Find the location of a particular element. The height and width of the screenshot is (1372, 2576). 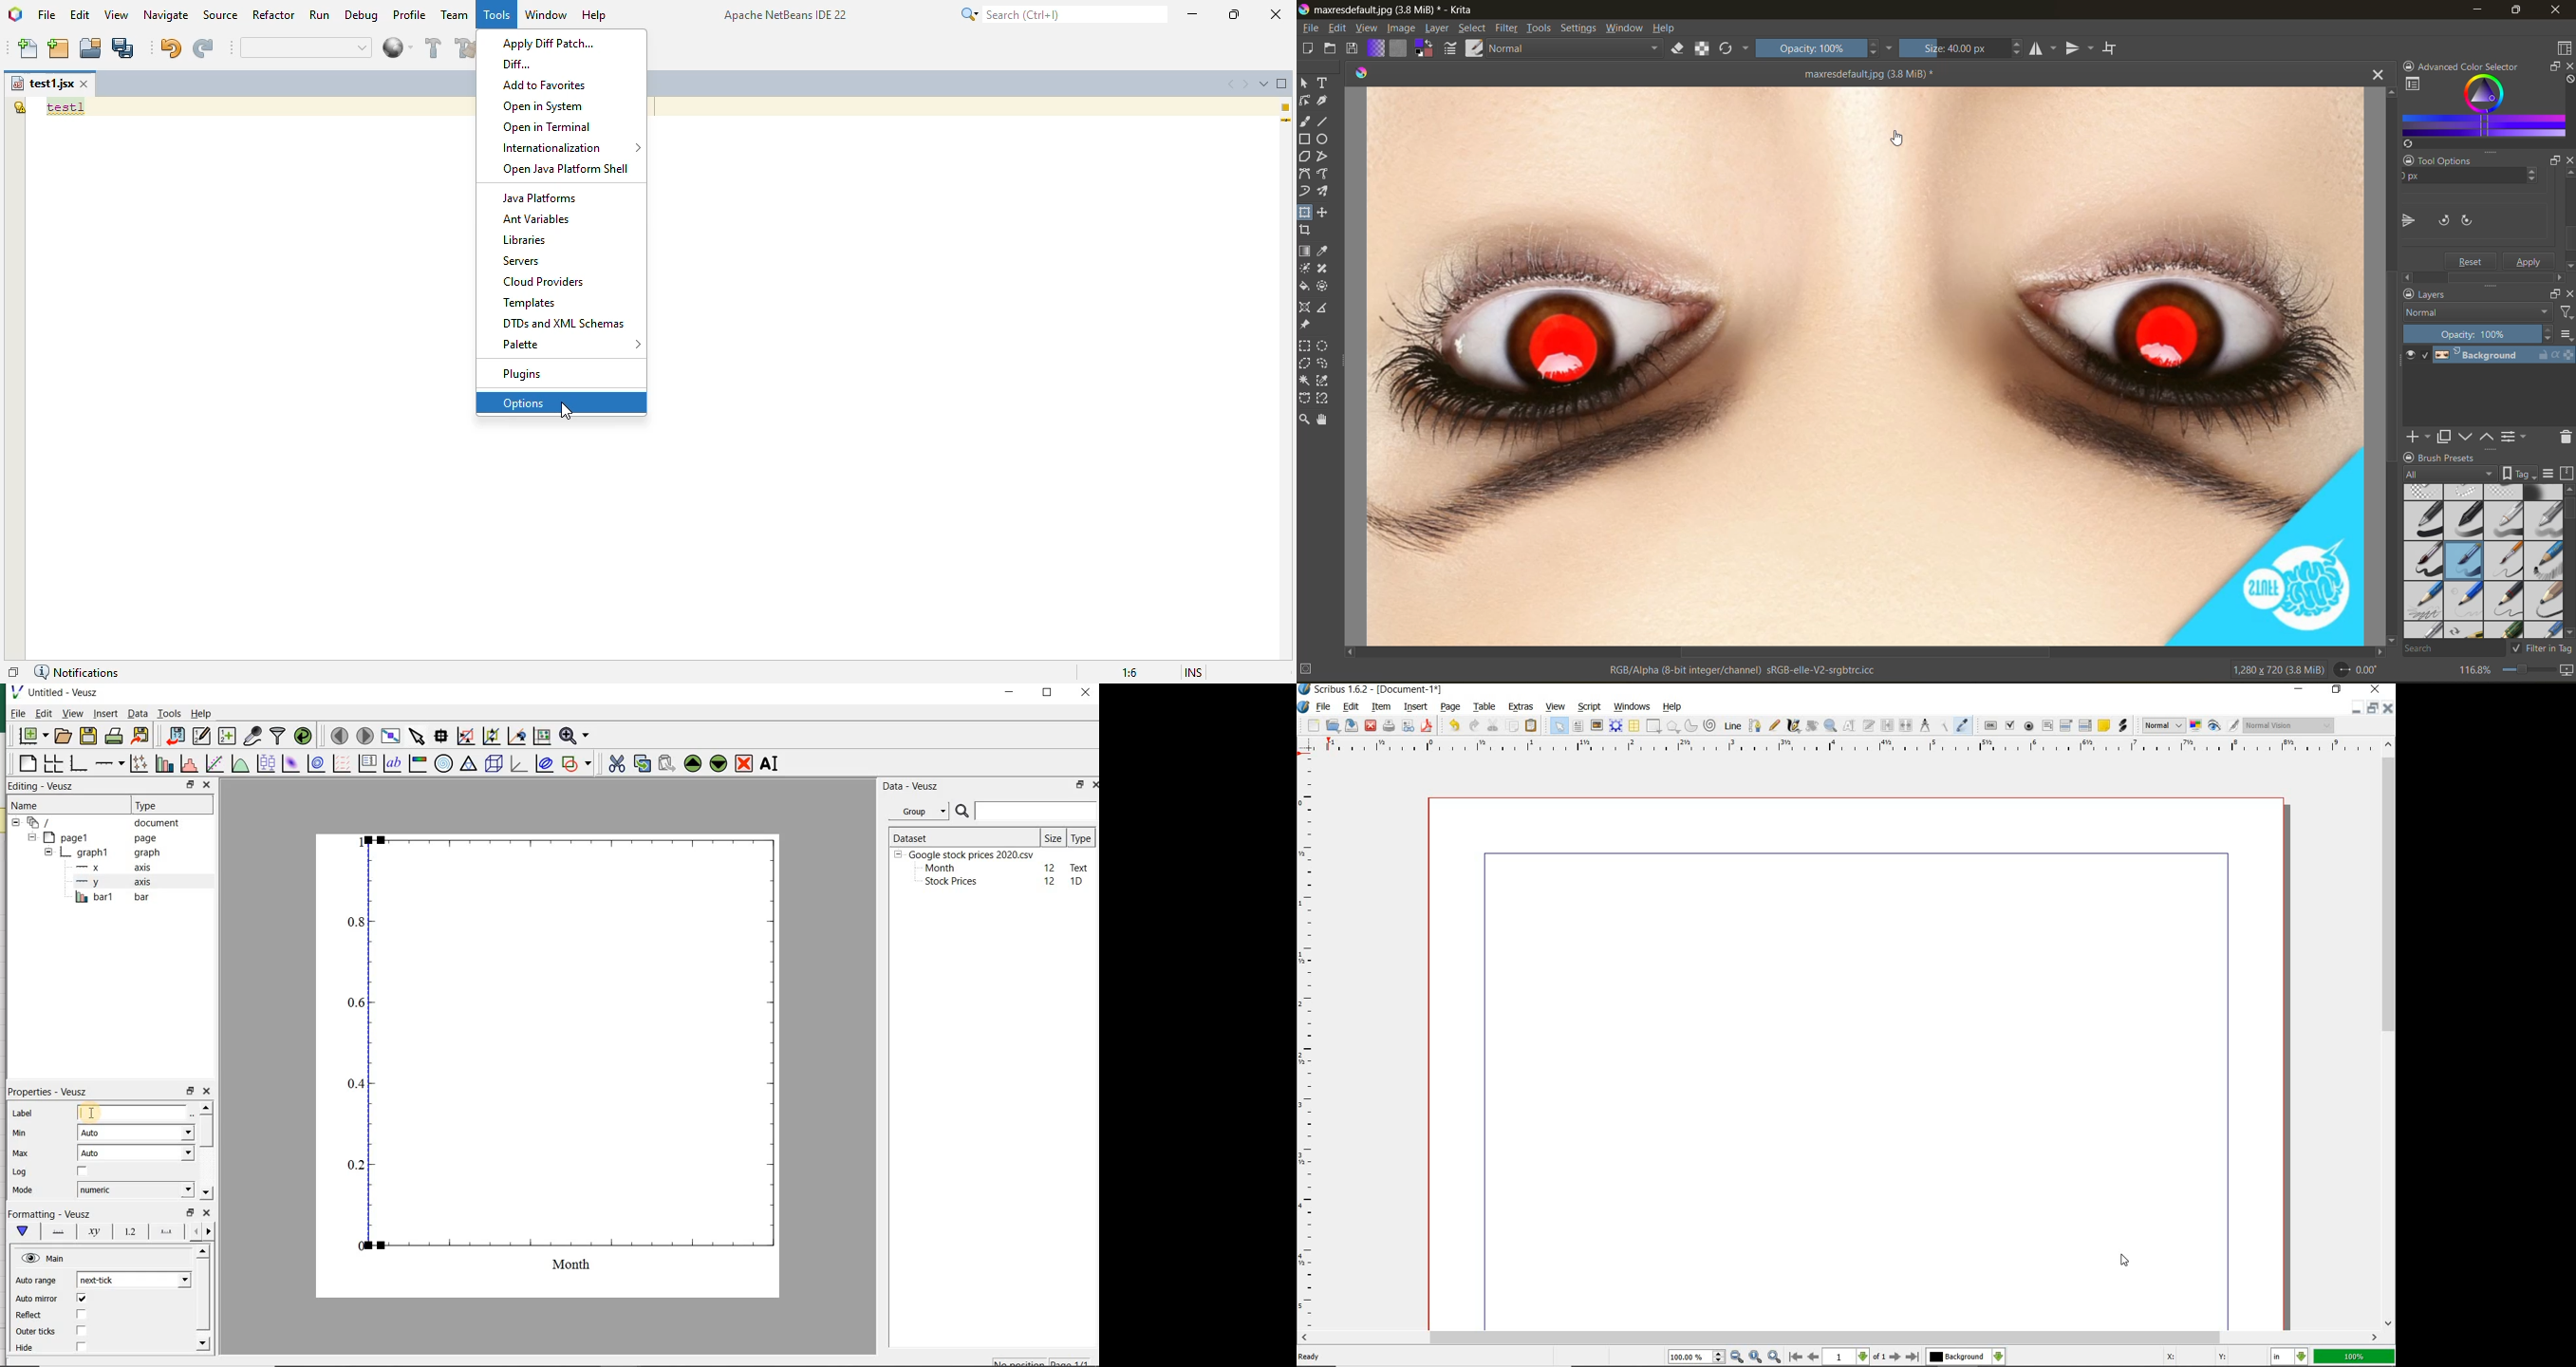

system logo is located at coordinates (1304, 708).